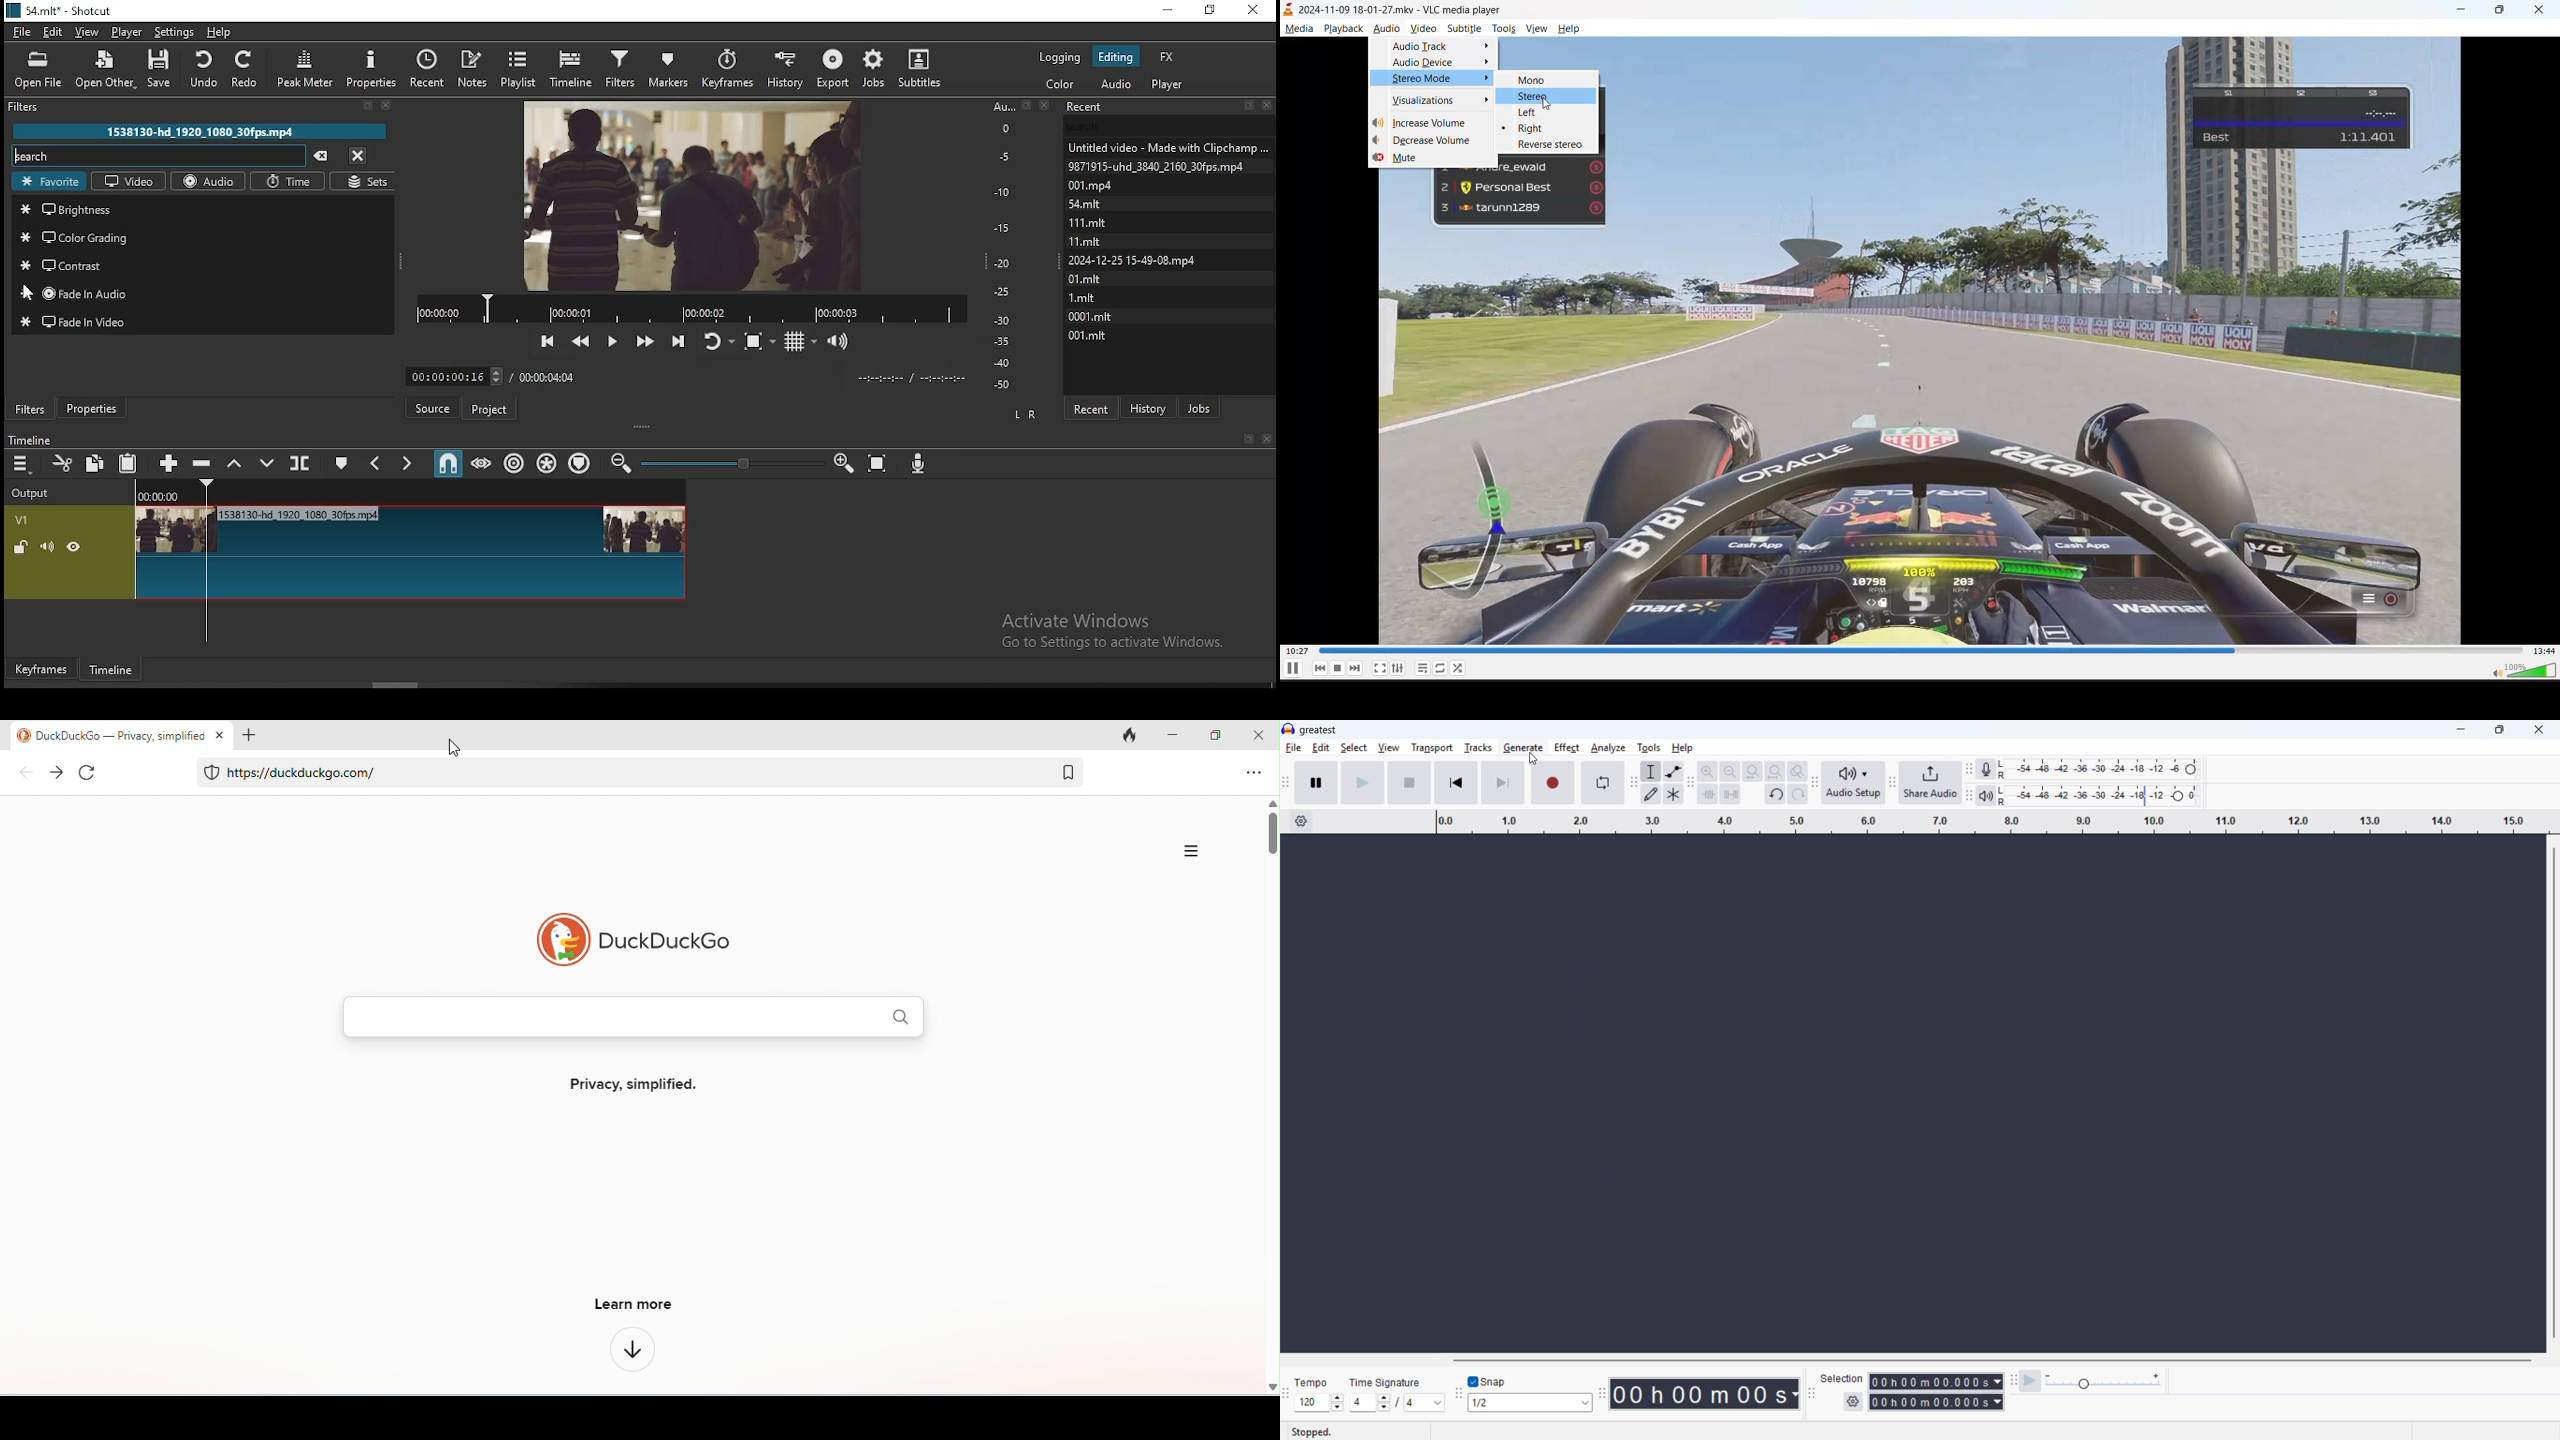  Describe the element at coordinates (1286, 785) in the screenshot. I see `transport toolbar` at that location.